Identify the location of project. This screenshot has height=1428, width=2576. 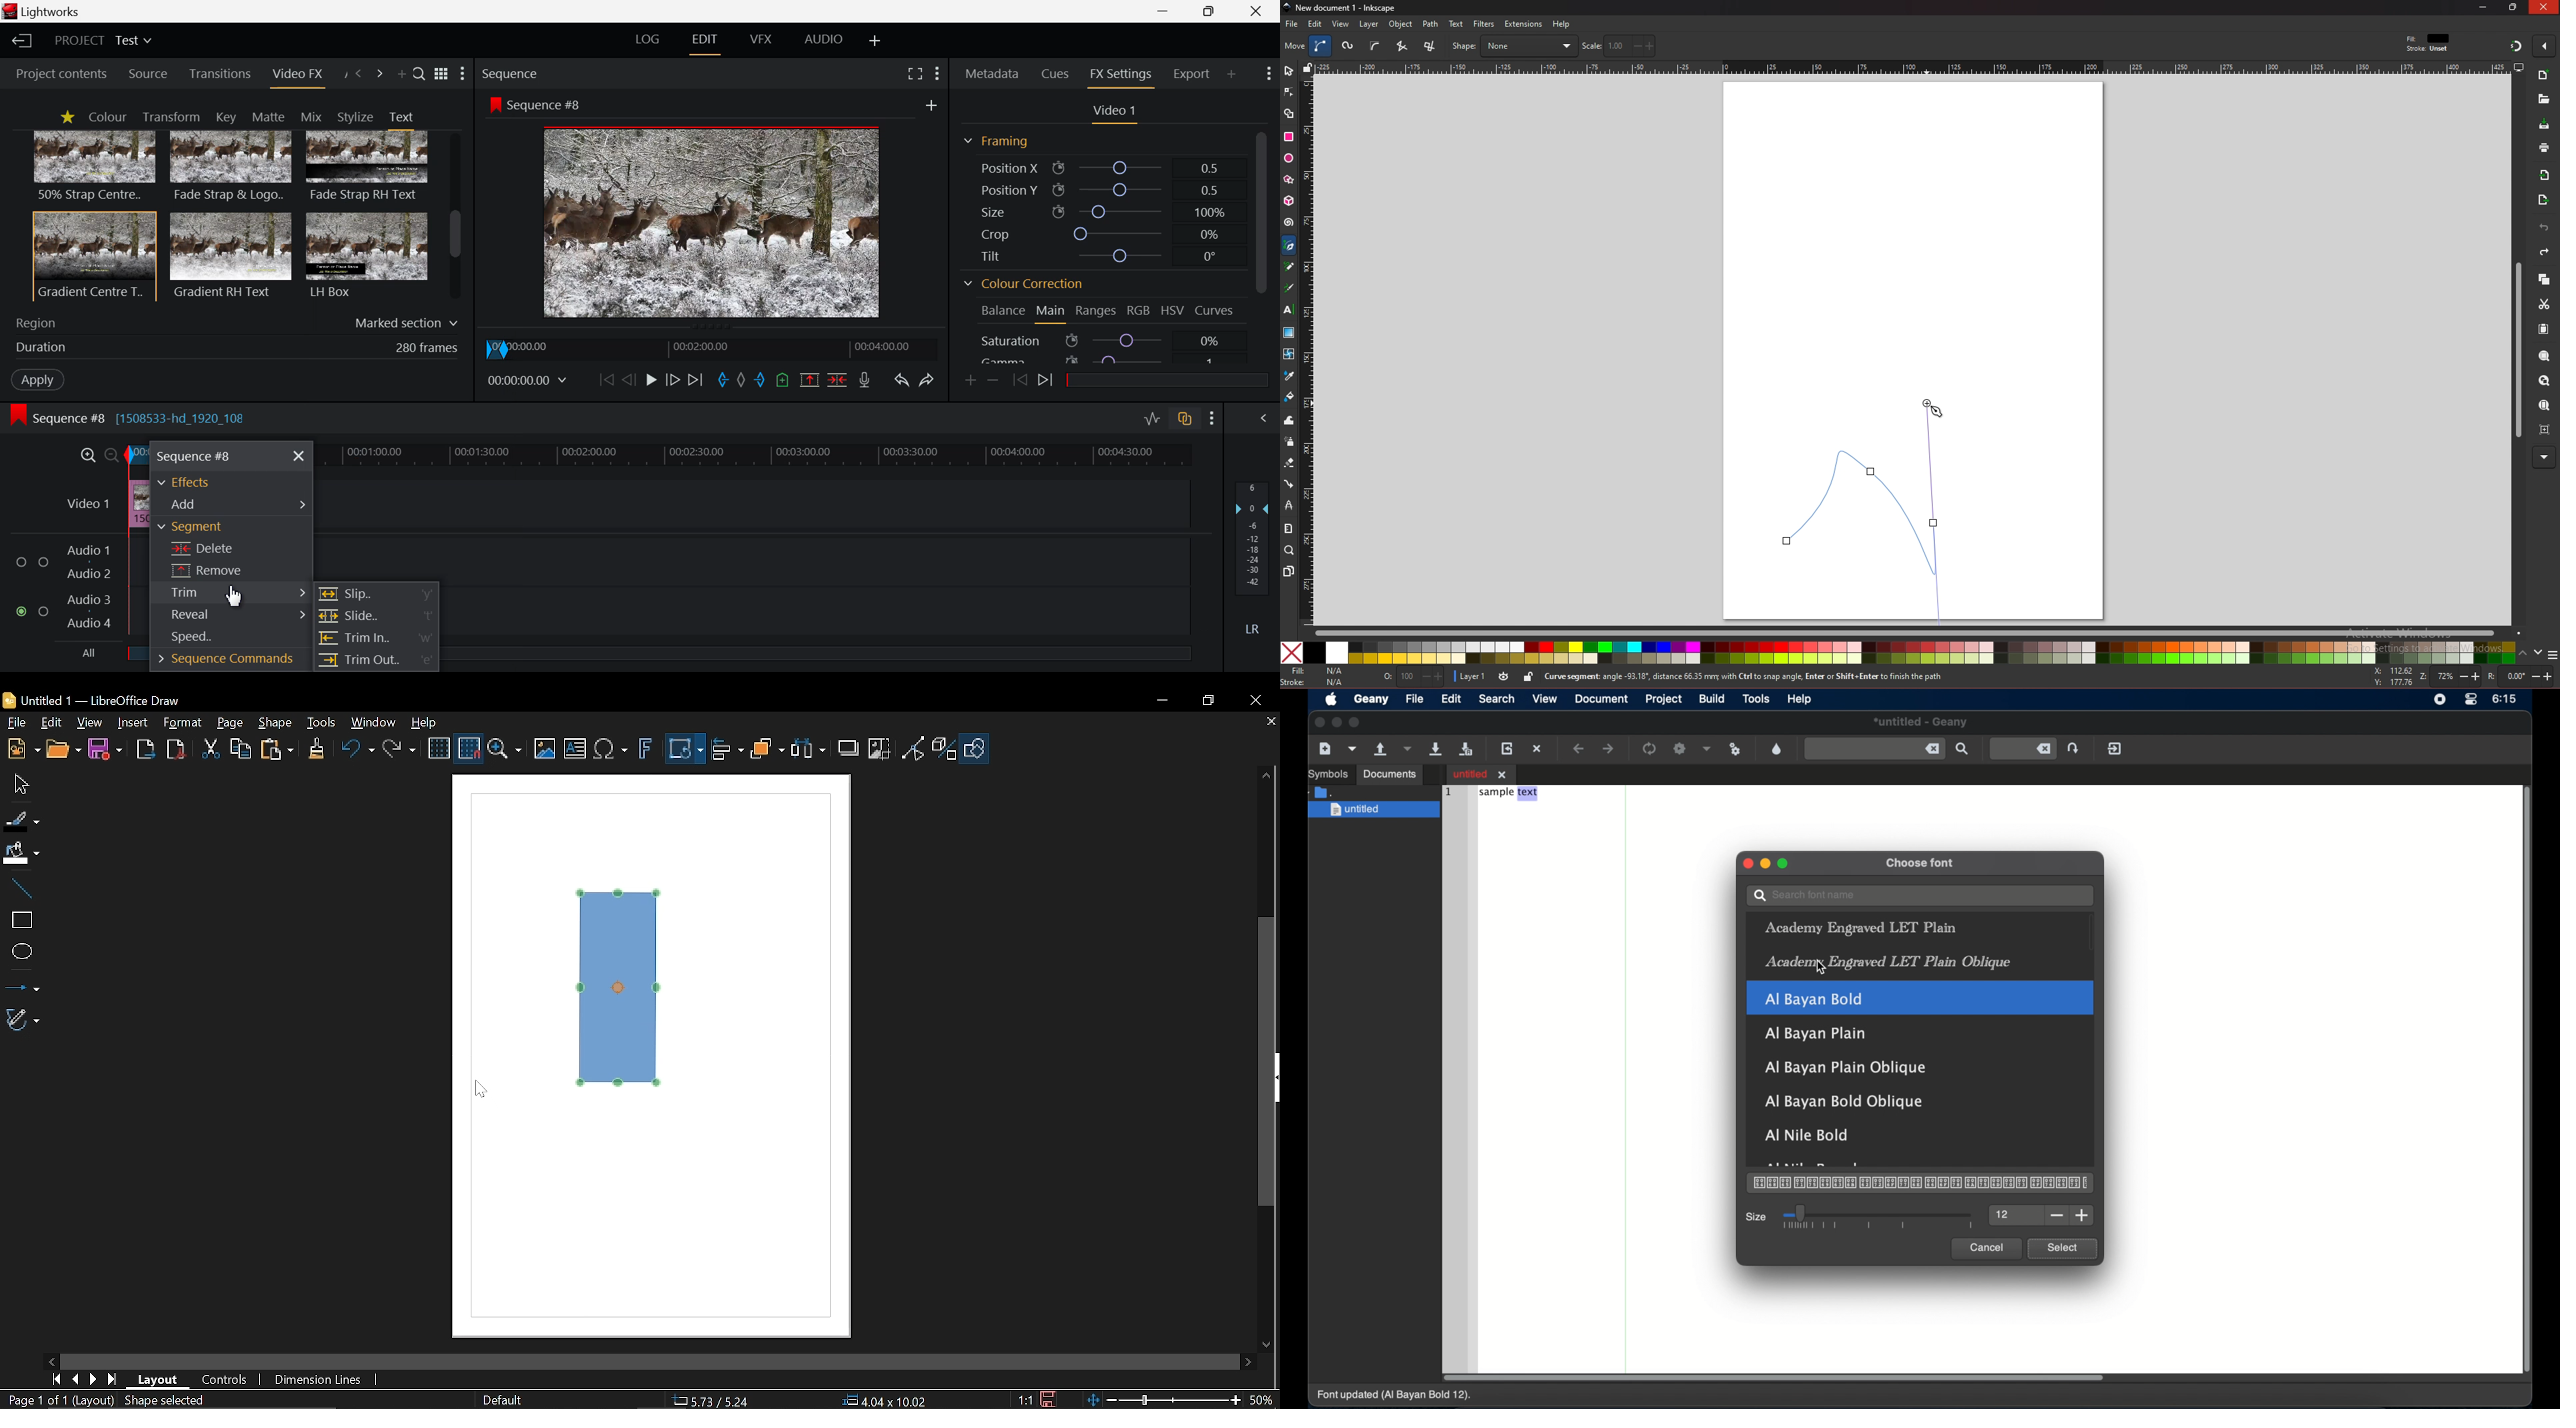
(1663, 699).